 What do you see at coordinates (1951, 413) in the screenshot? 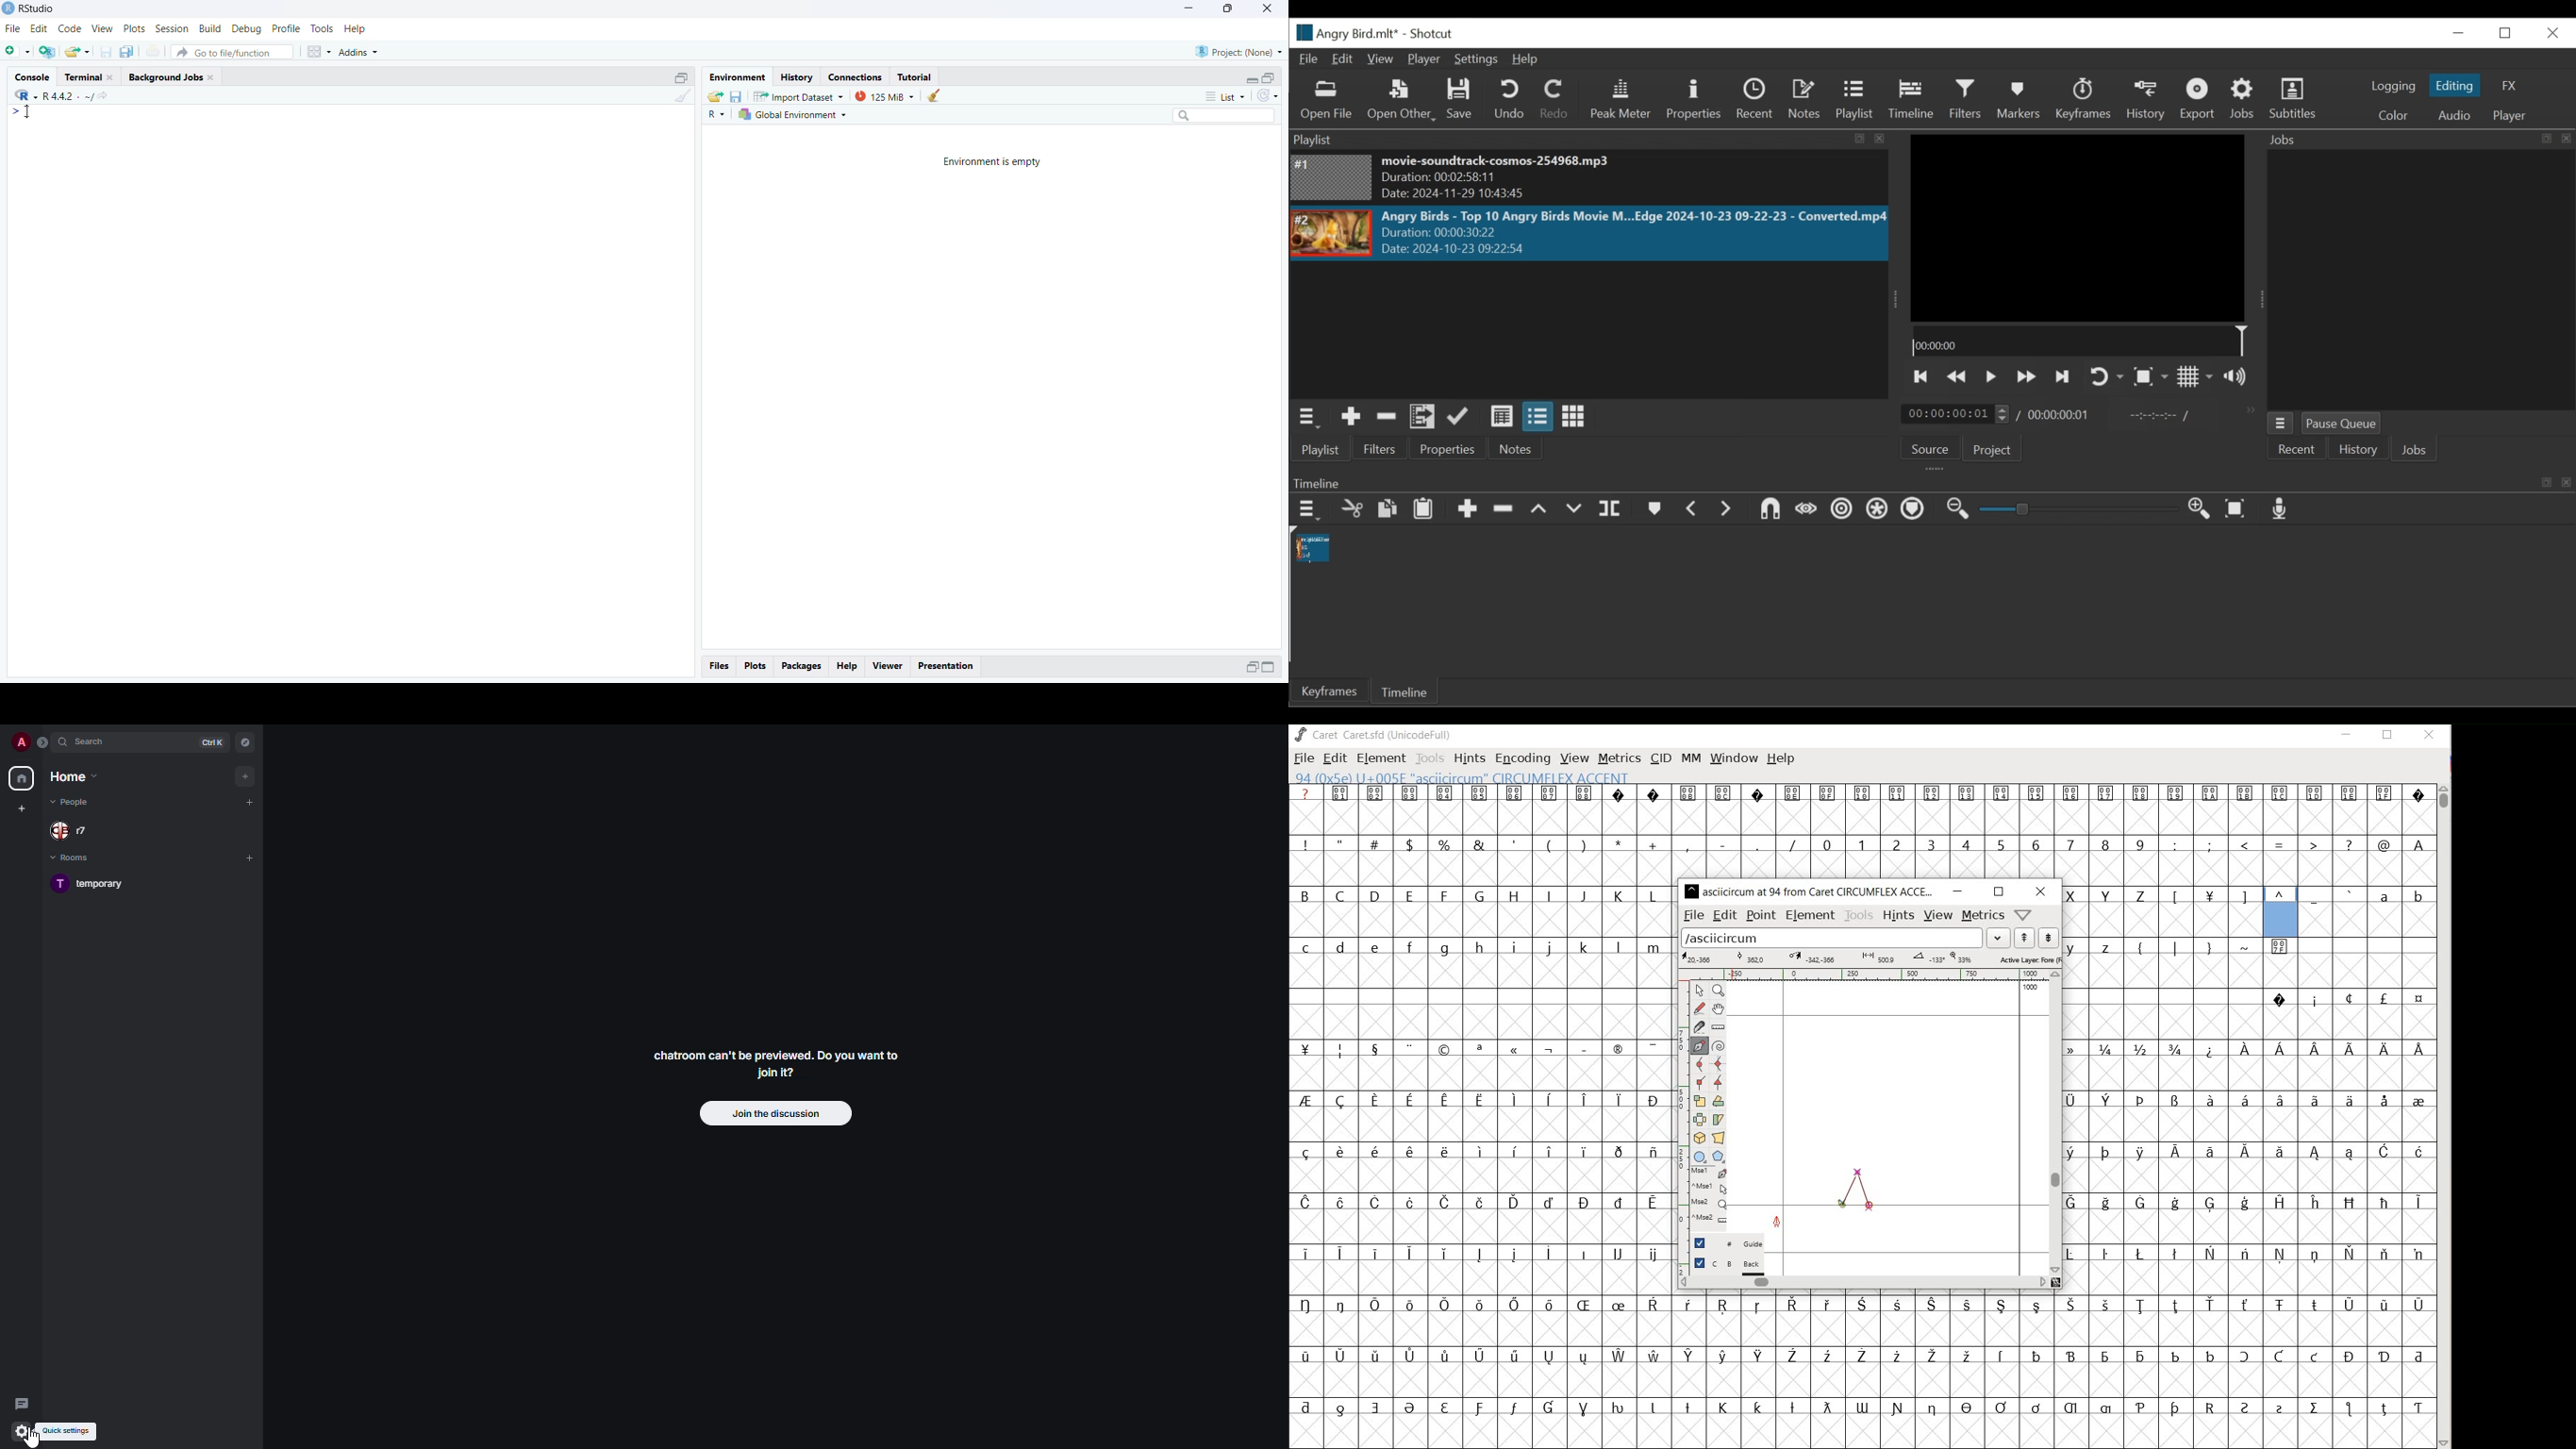
I see `/ 00:00:00:01(Current duration)` at bounding box center [1951, 413].